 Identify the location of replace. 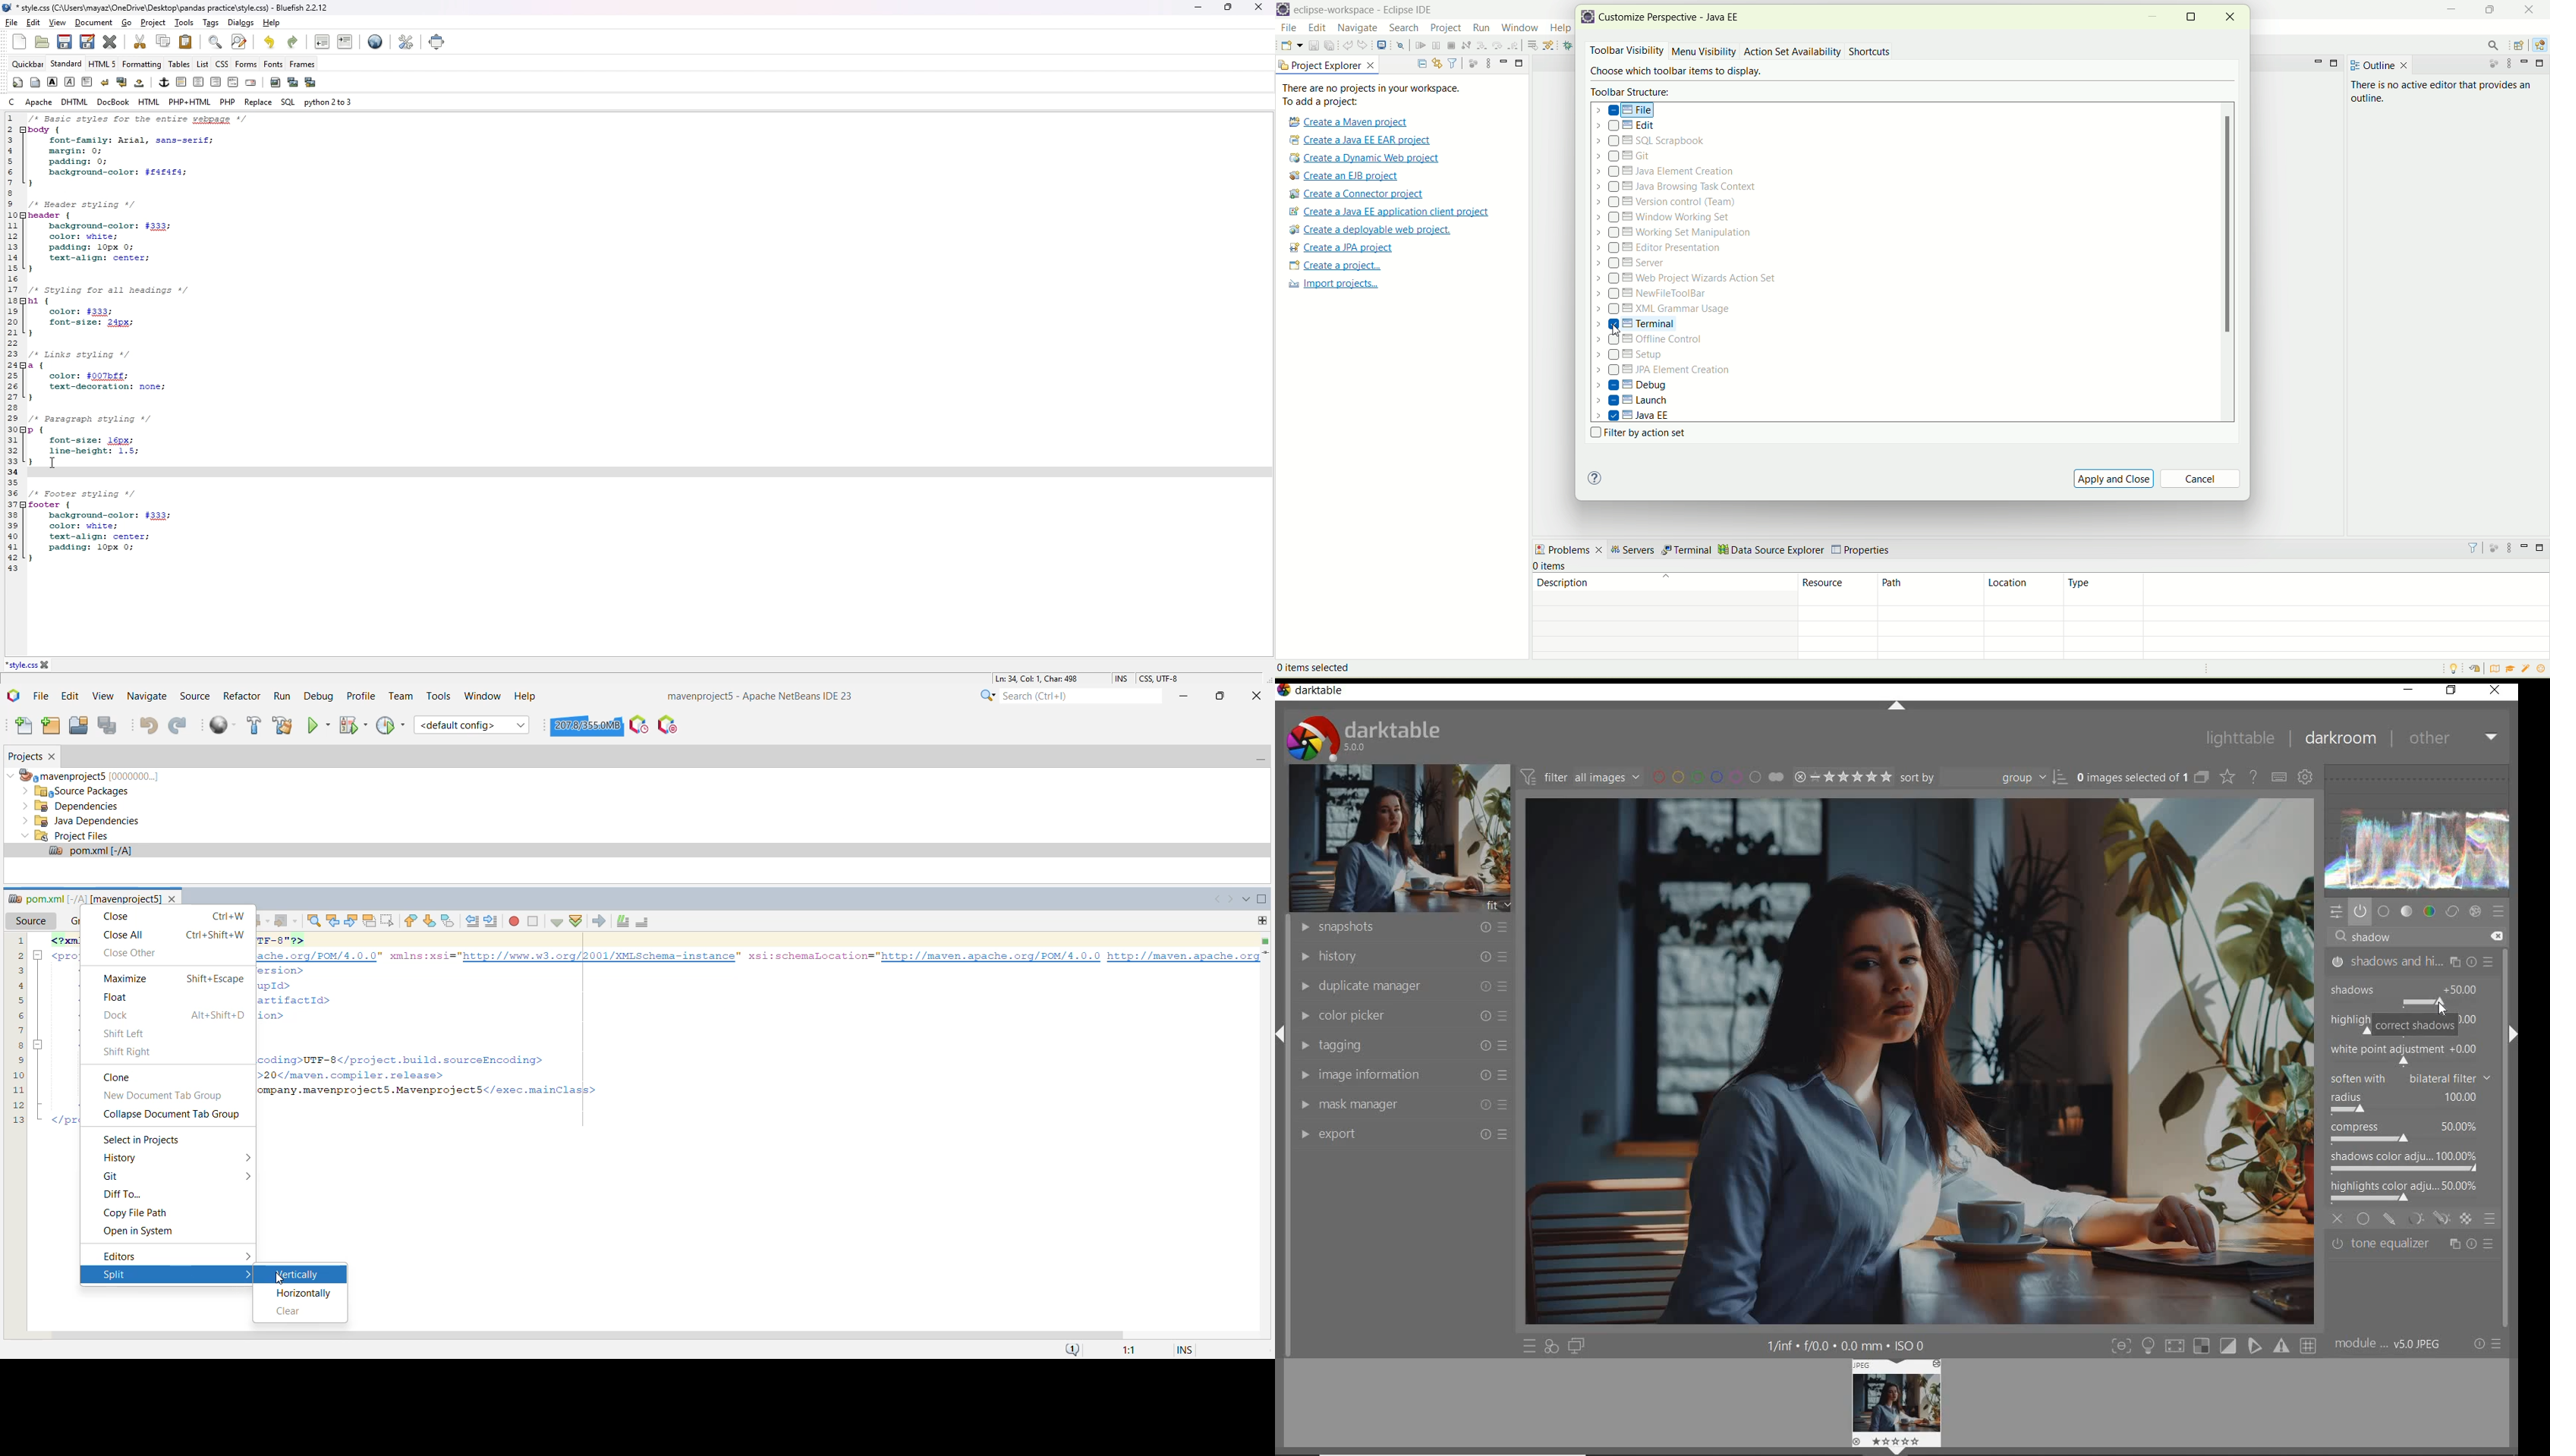
(258, 103).